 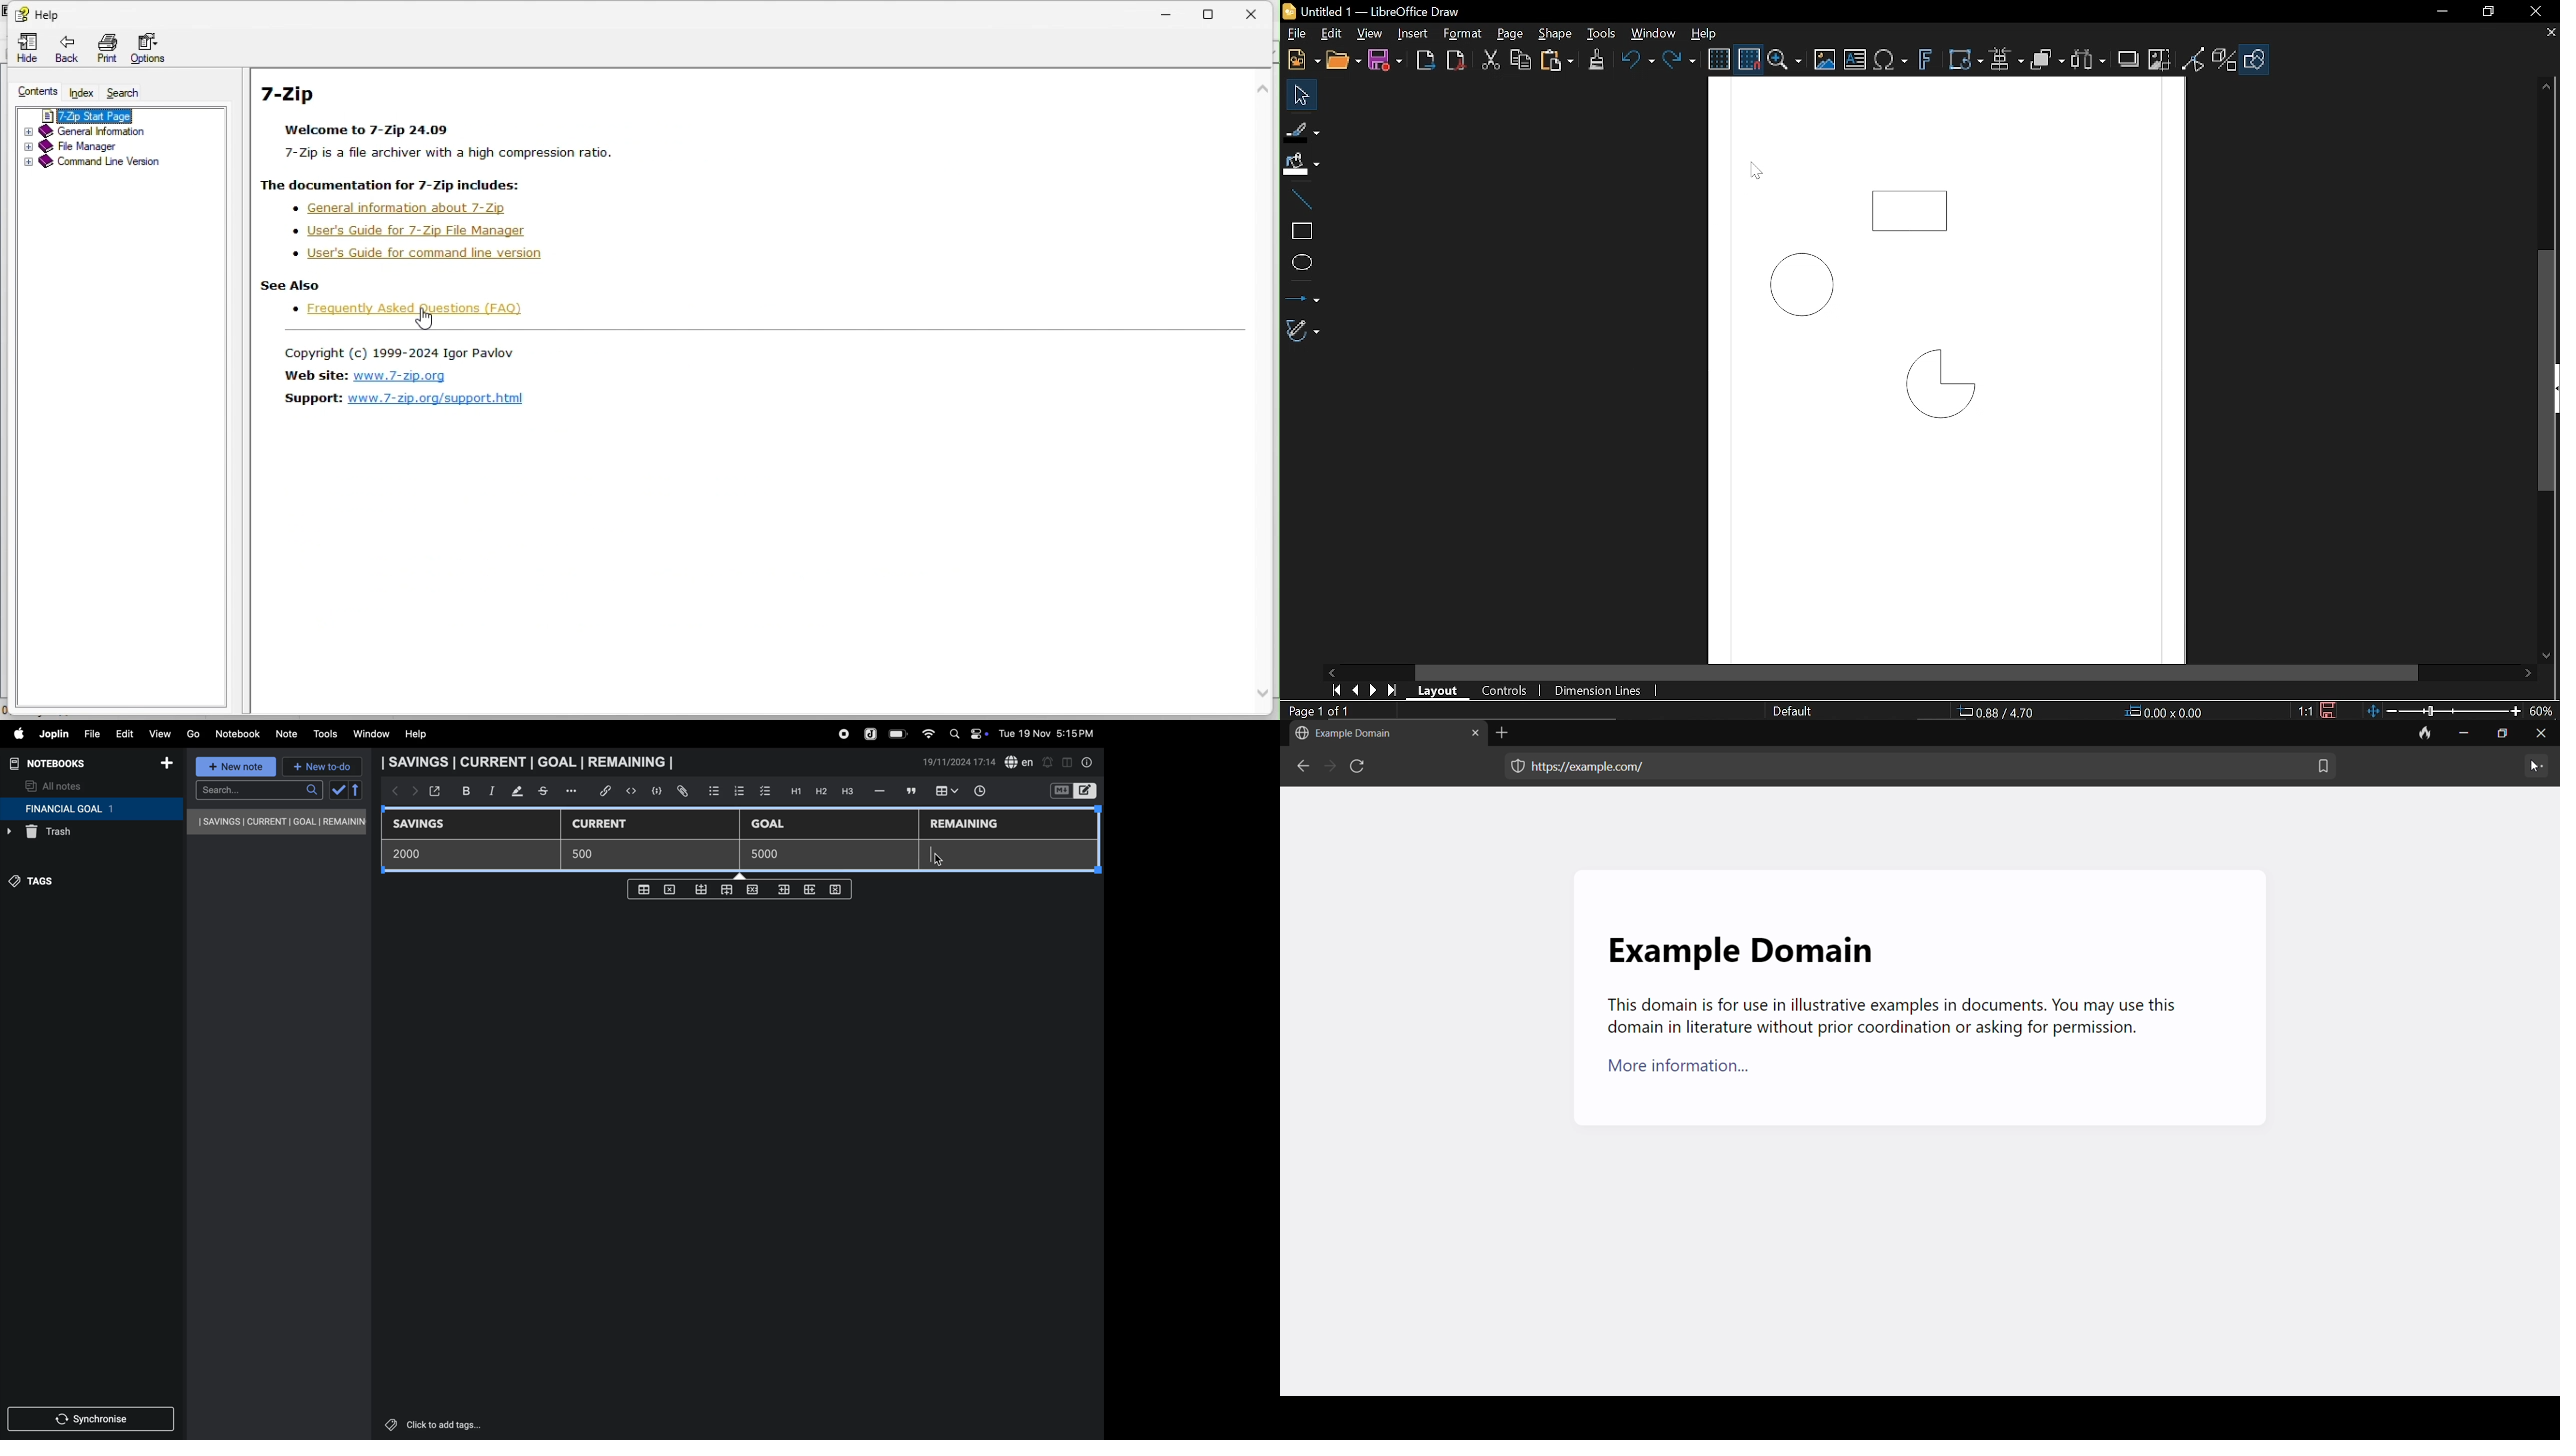 What do you see at coordinates (1167, 11) in the screenshot?
I see `minimize` at bounding box center [1167, 11].